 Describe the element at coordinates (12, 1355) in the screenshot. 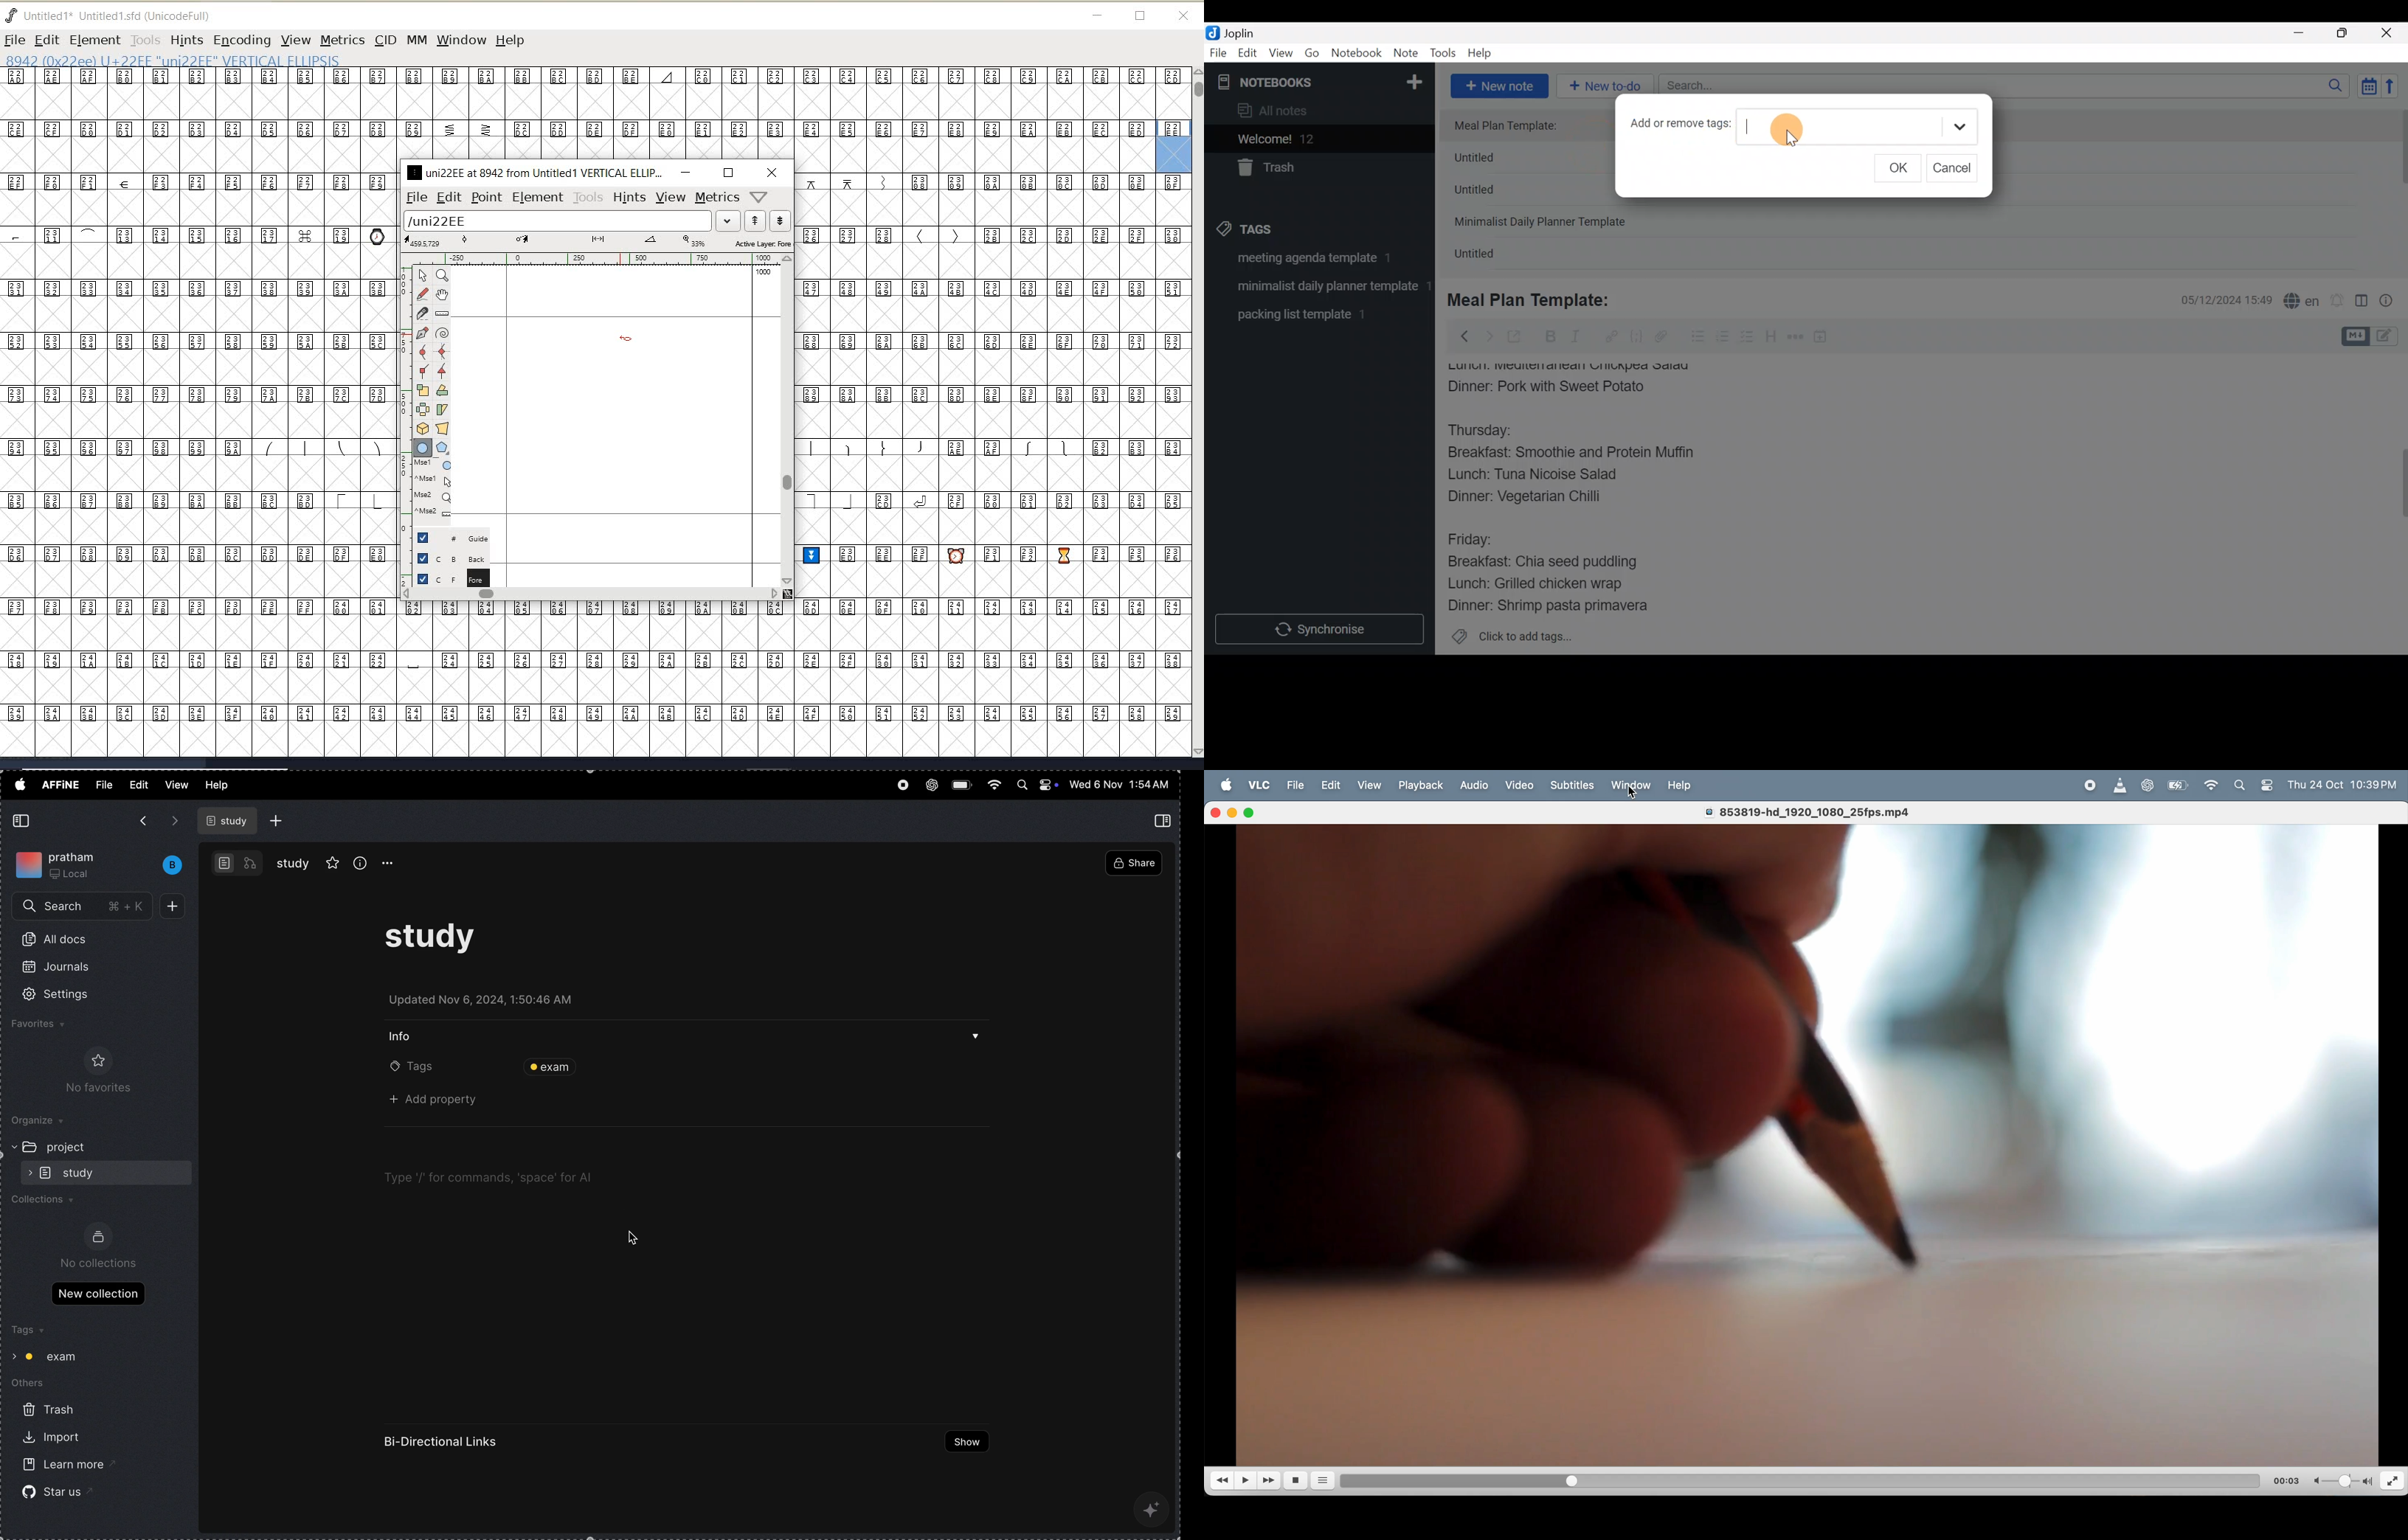

I see `expand/collapse` at that location.